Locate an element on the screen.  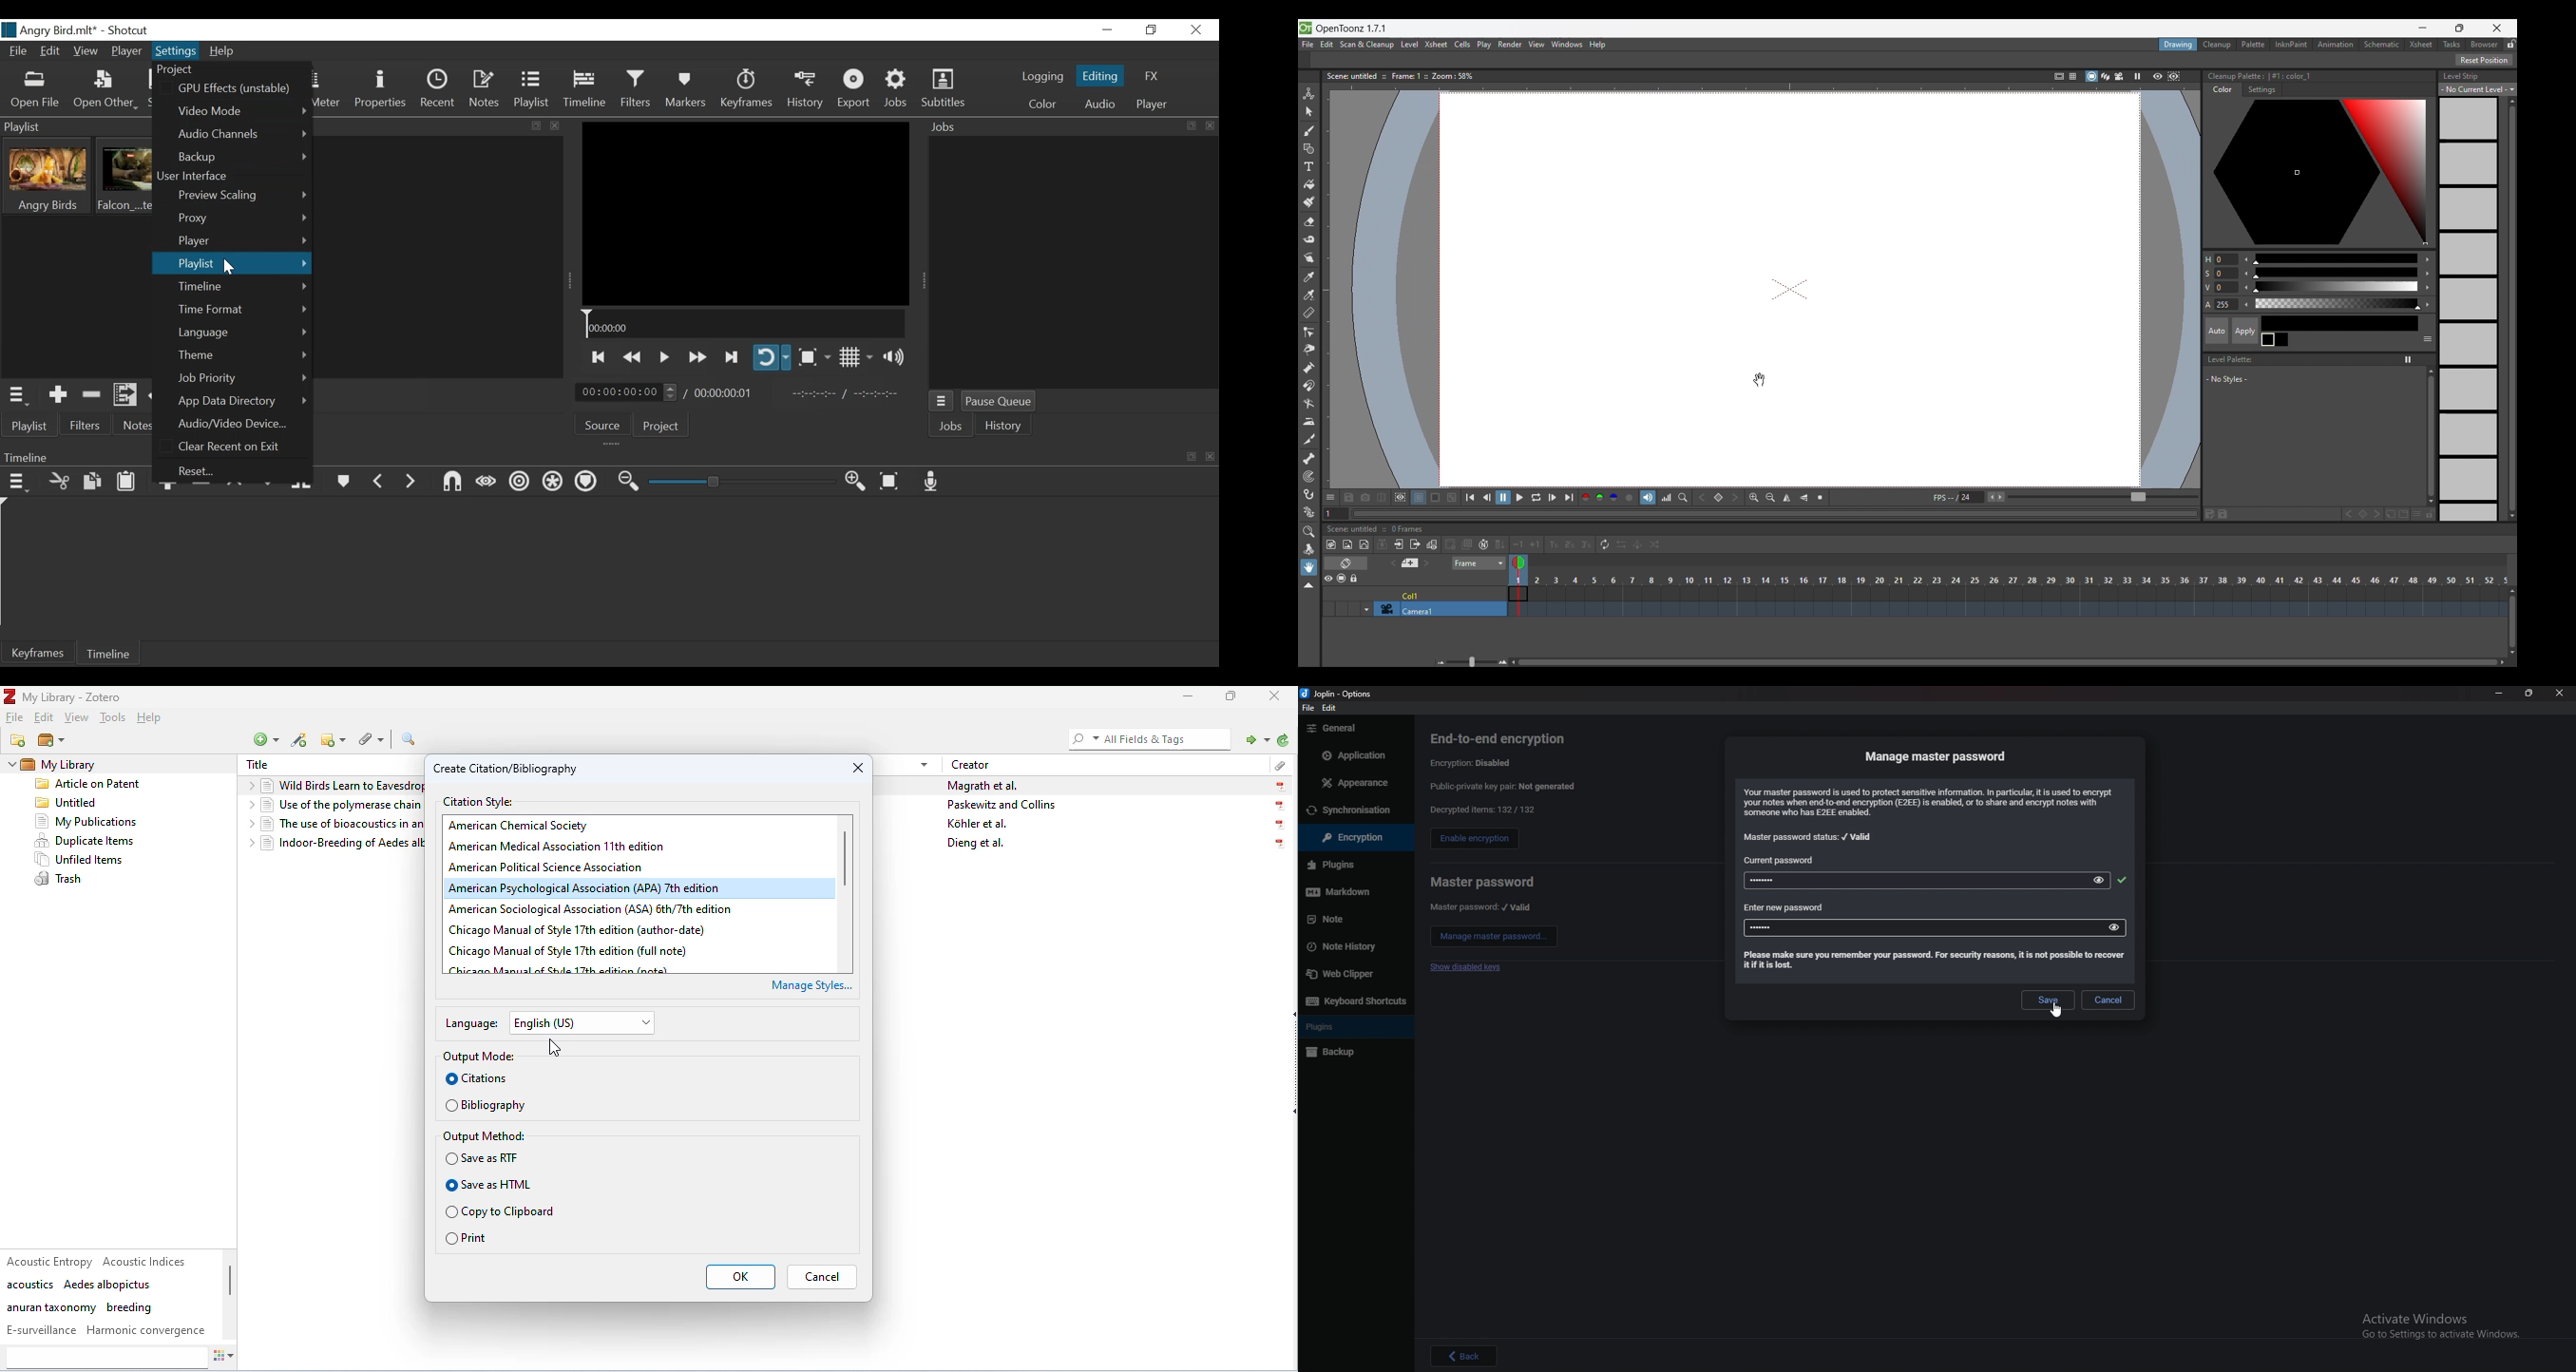
Activate Windows is located at coordinates (2440, 1323).